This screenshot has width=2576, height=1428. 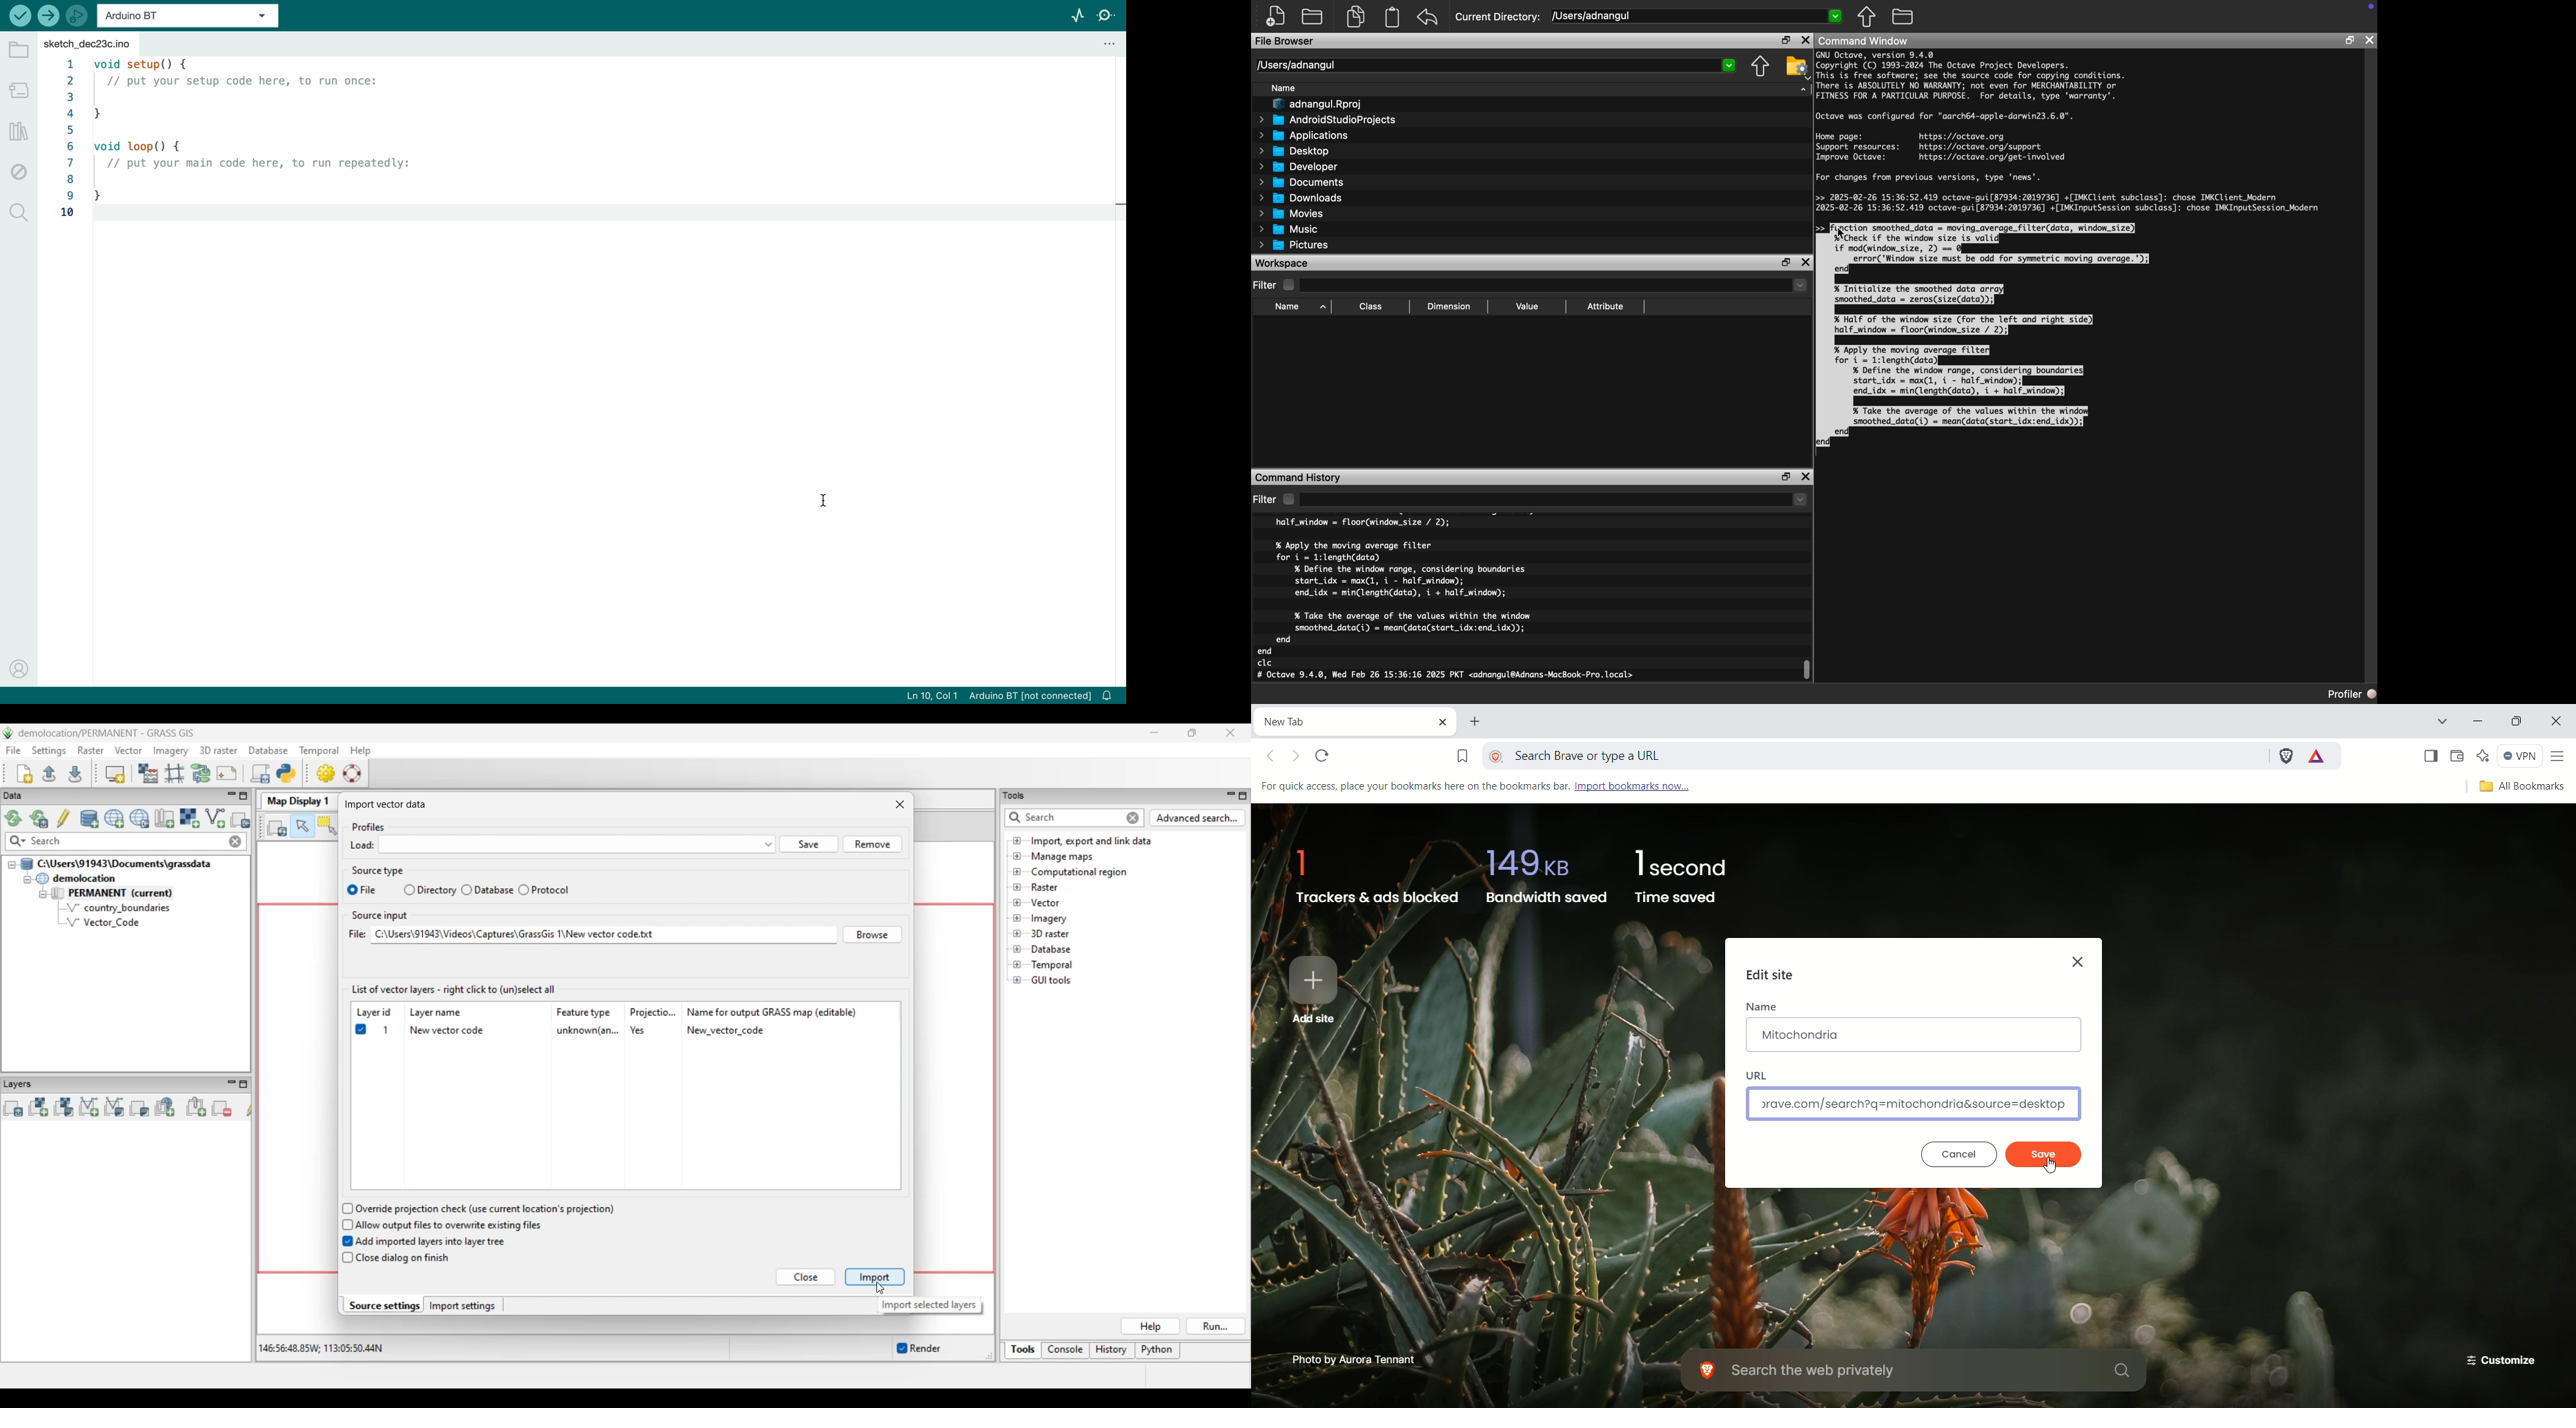 I want to click on Scroll, so click(x=1810, y=667).